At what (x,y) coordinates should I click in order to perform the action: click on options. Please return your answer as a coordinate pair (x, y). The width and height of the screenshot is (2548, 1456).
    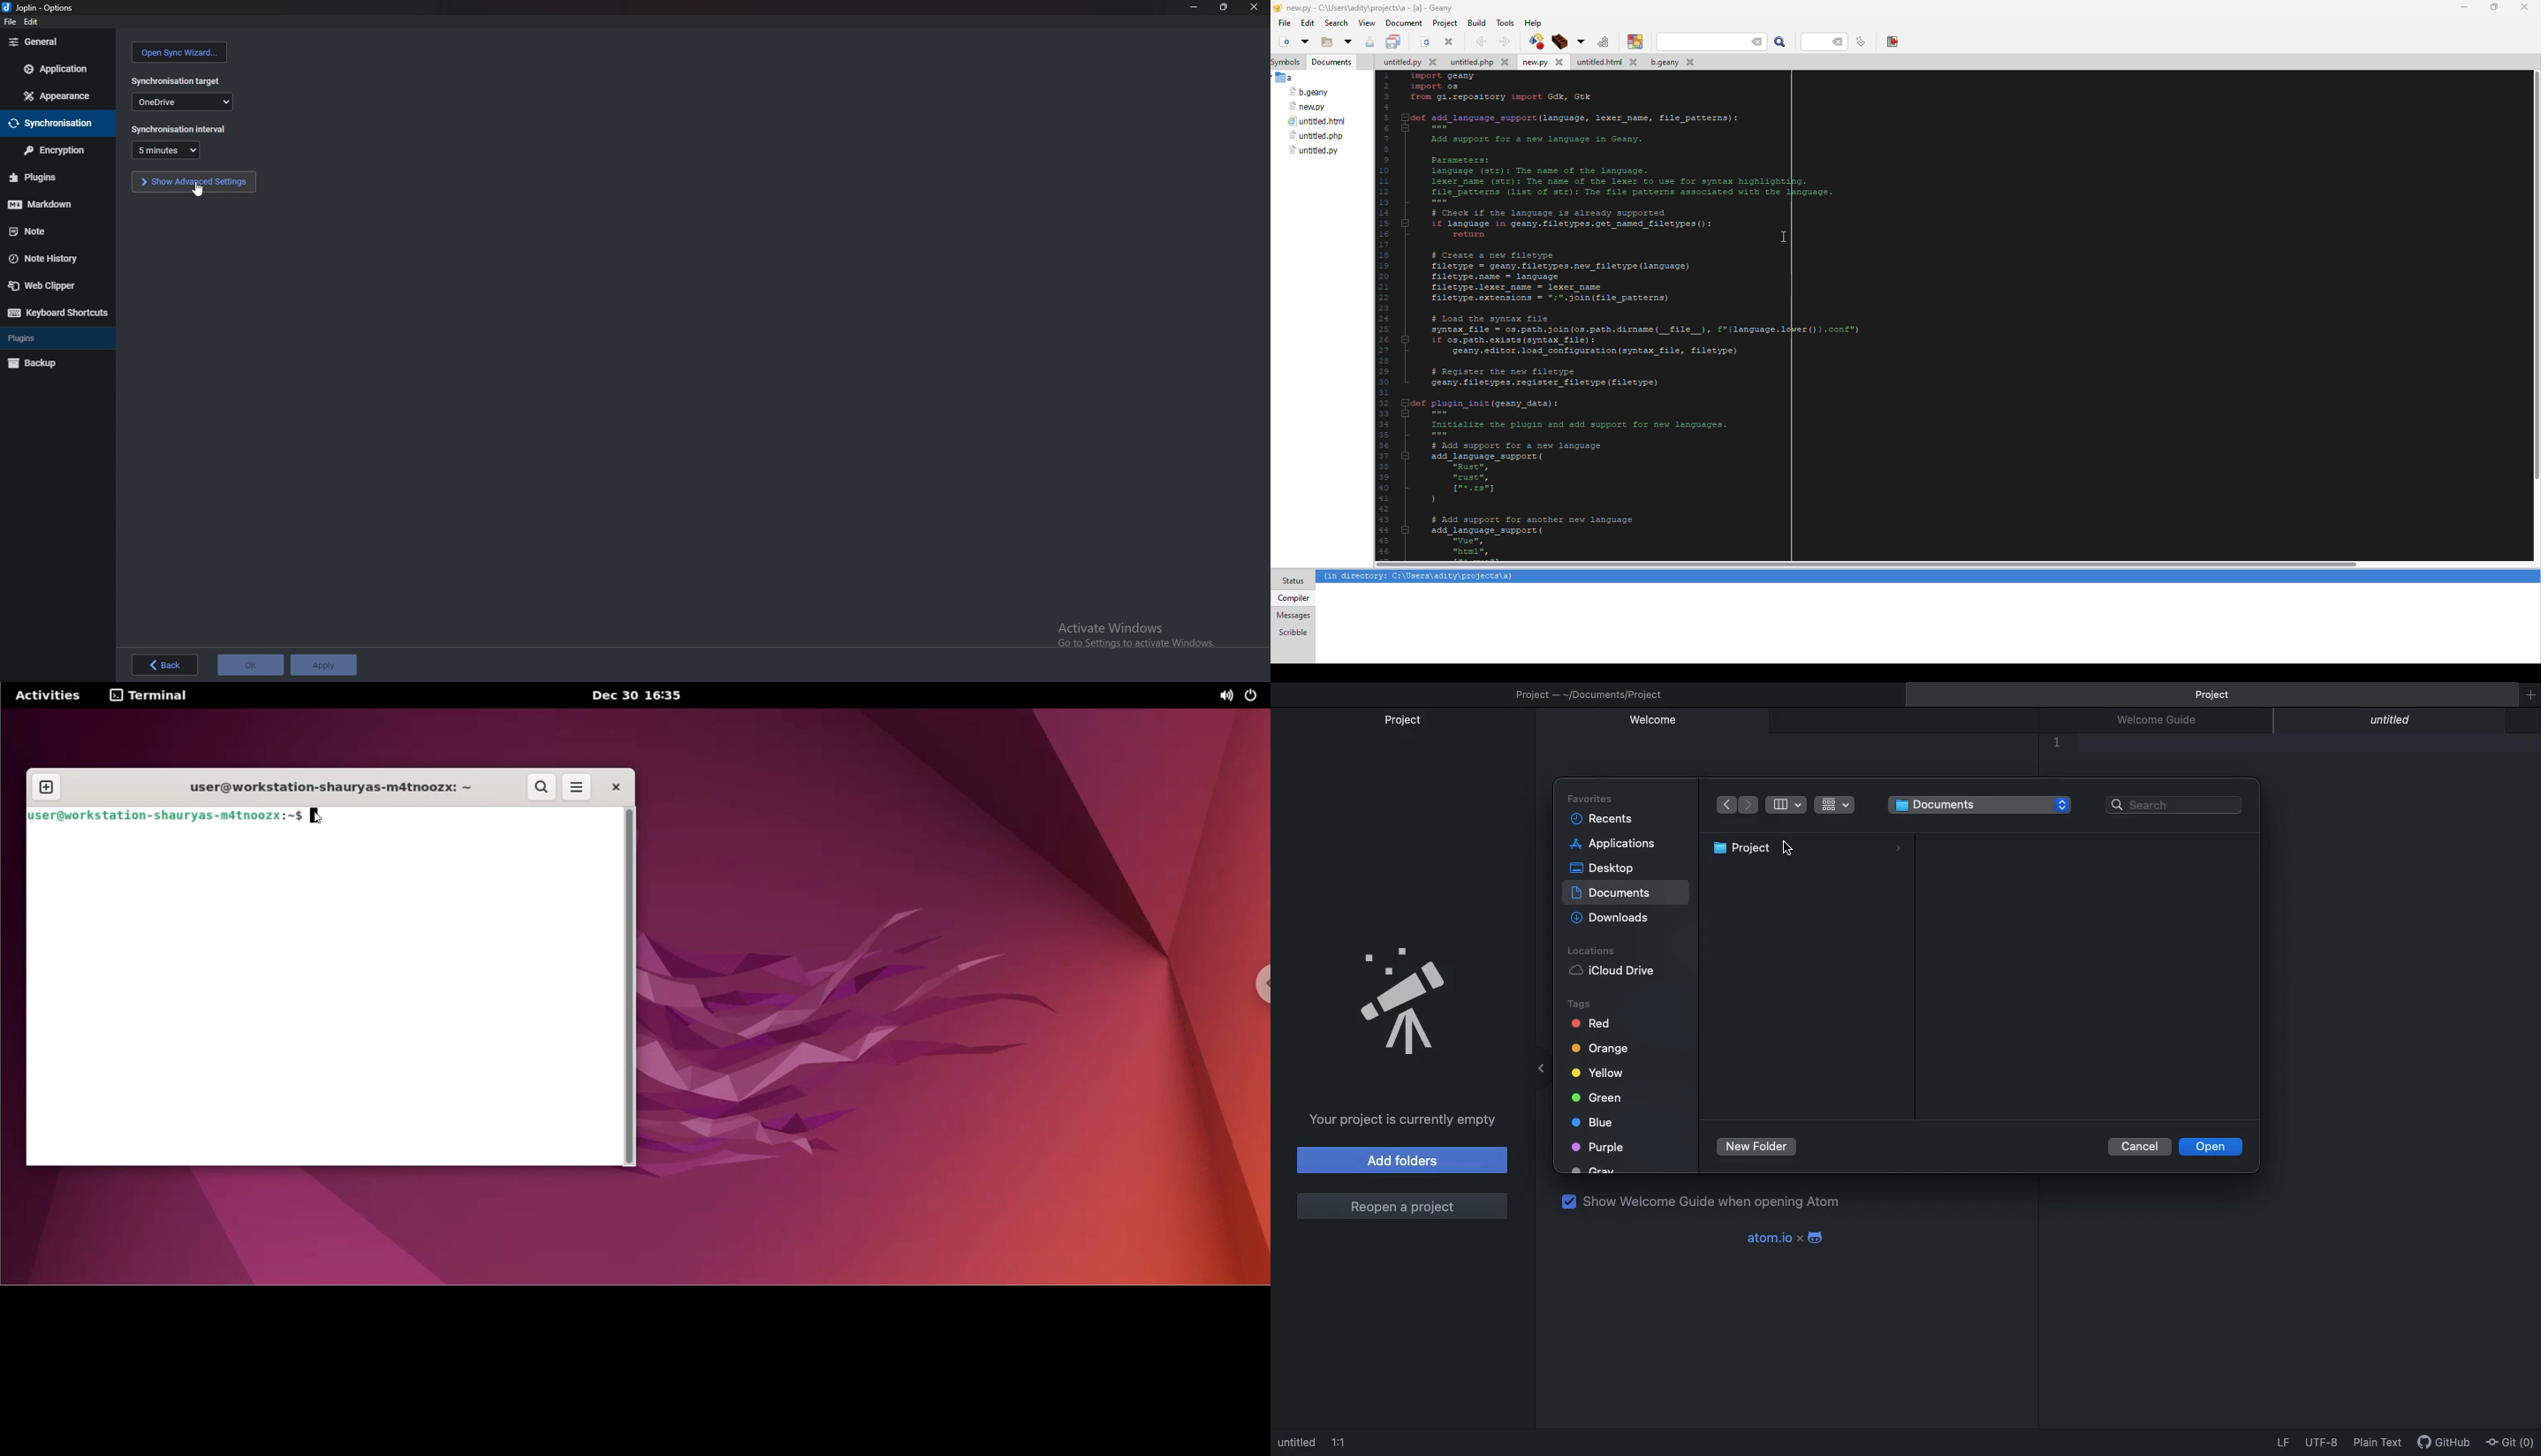
    Looking at the image, I should click on (40, 7).